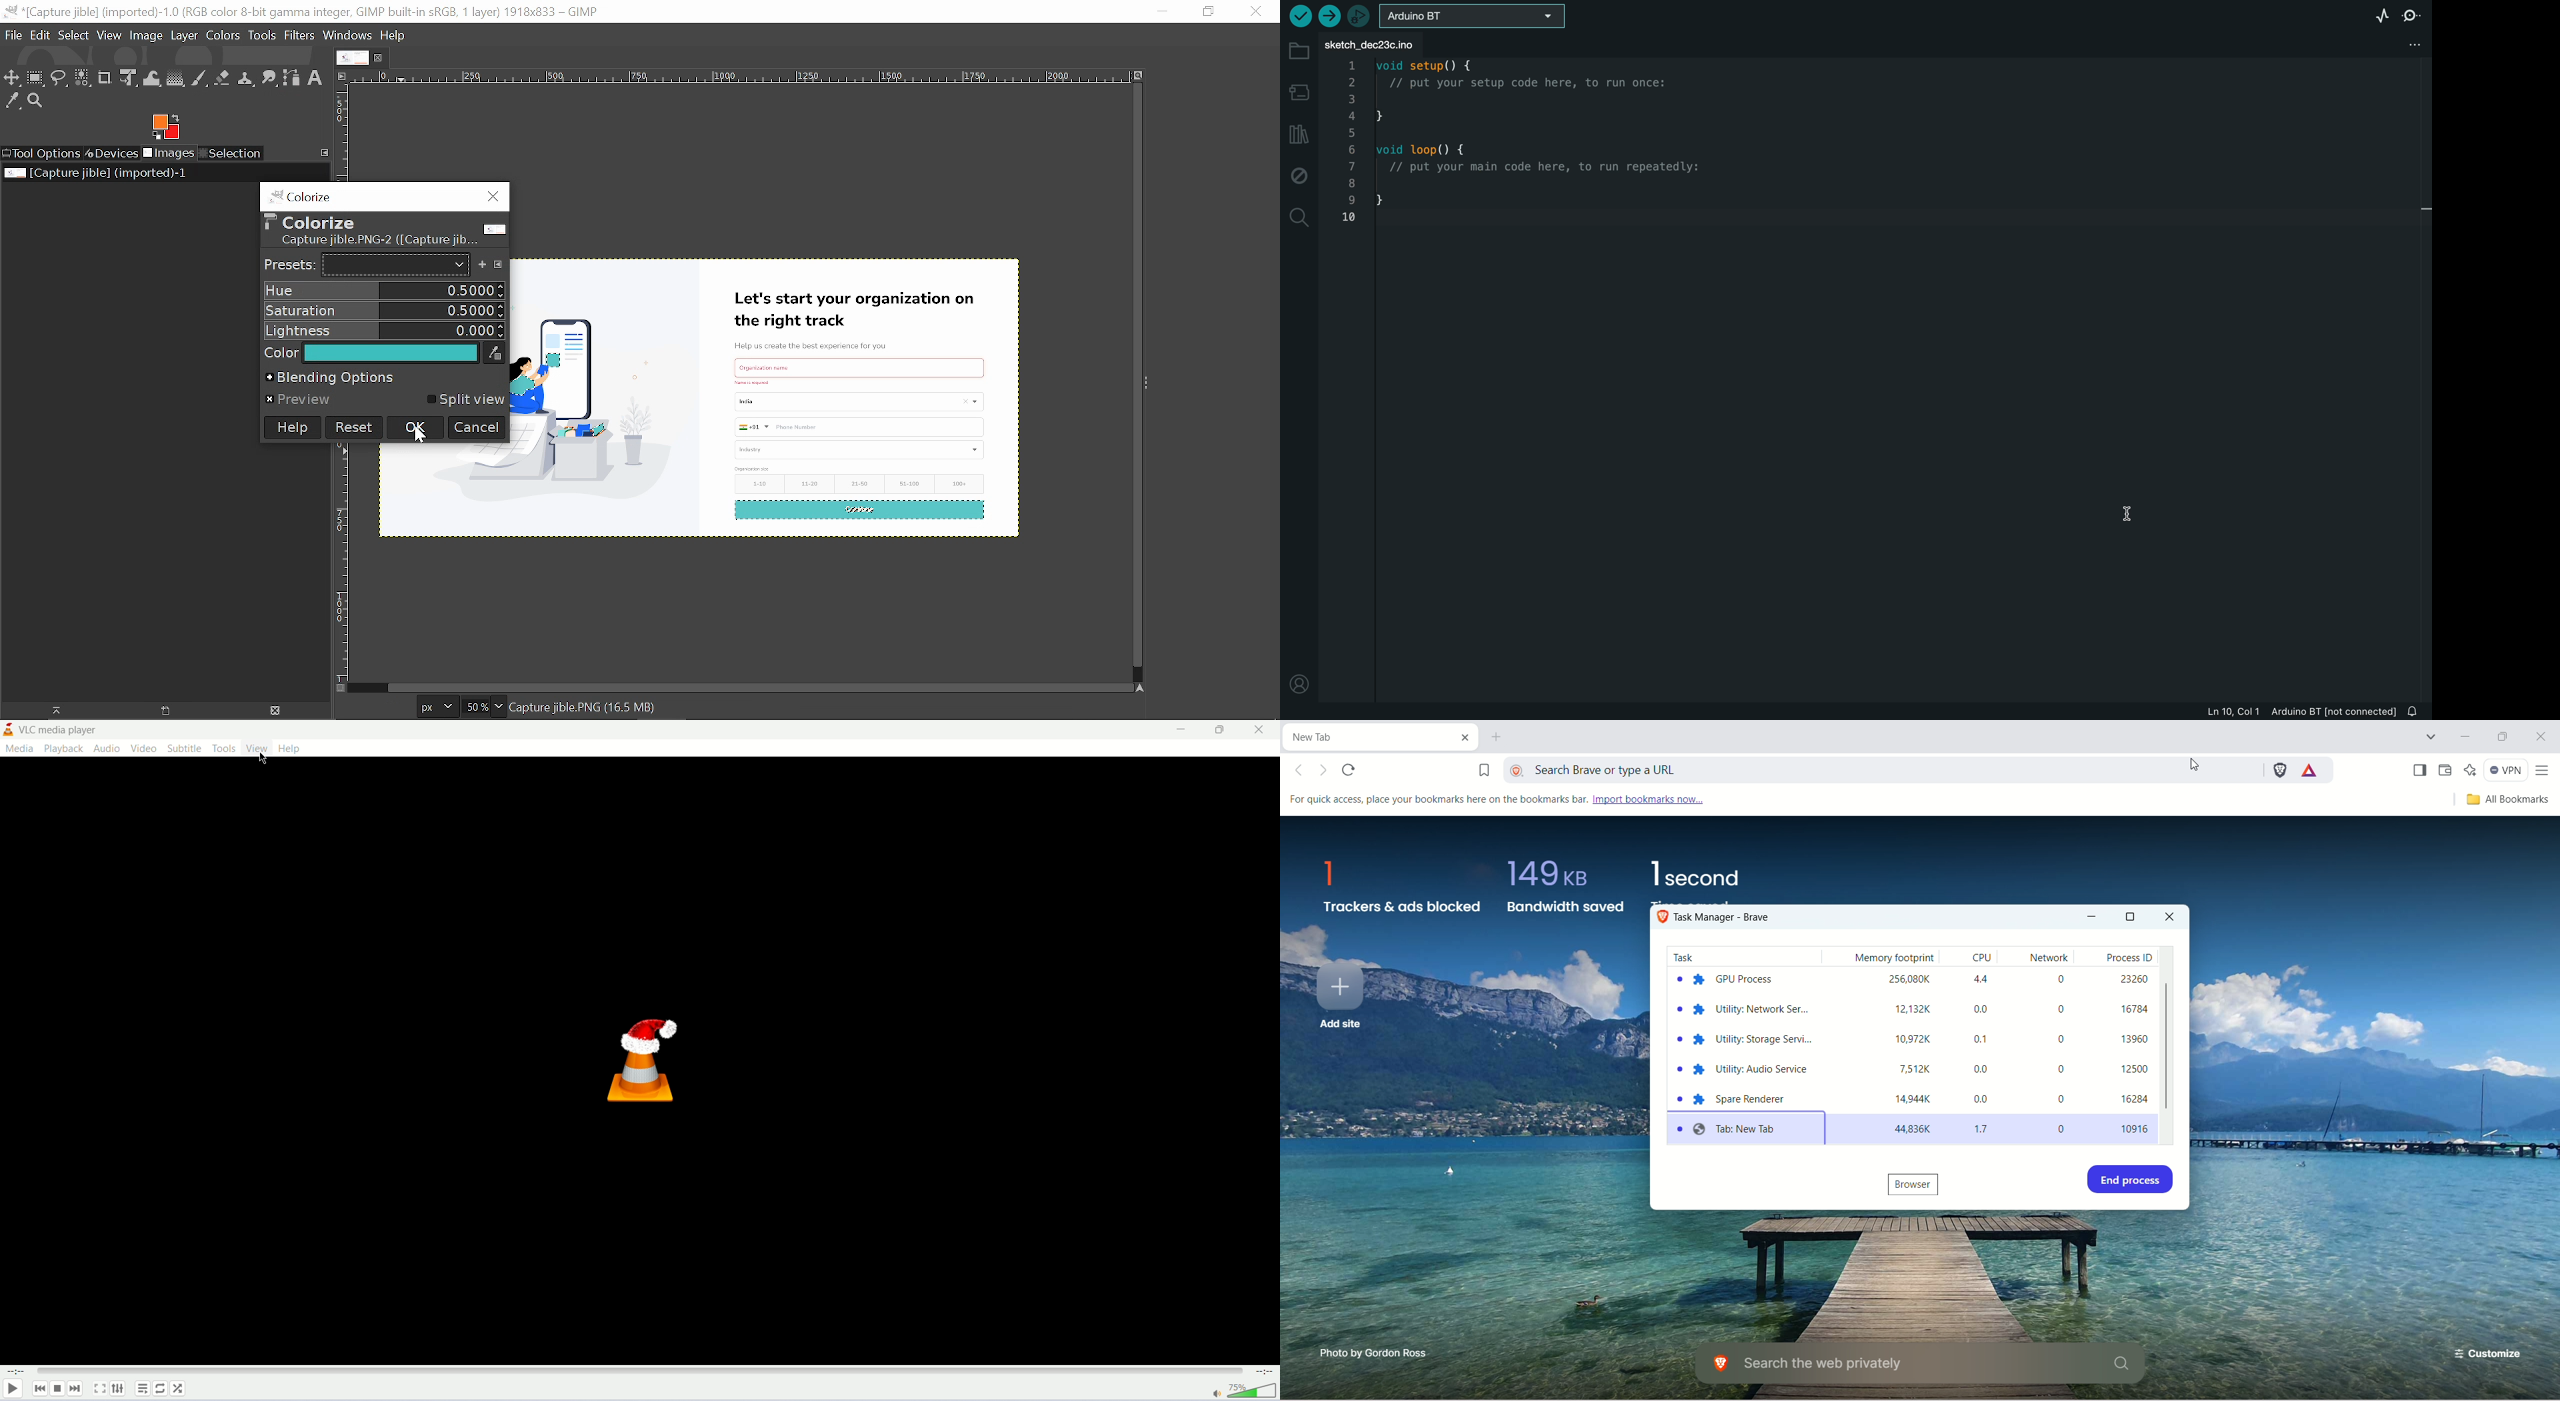 The width and height of the screenshot is (2576, 1428). Describe the element at coordinates (186, 749) in the screenshot. I see `subtitle` at that location.